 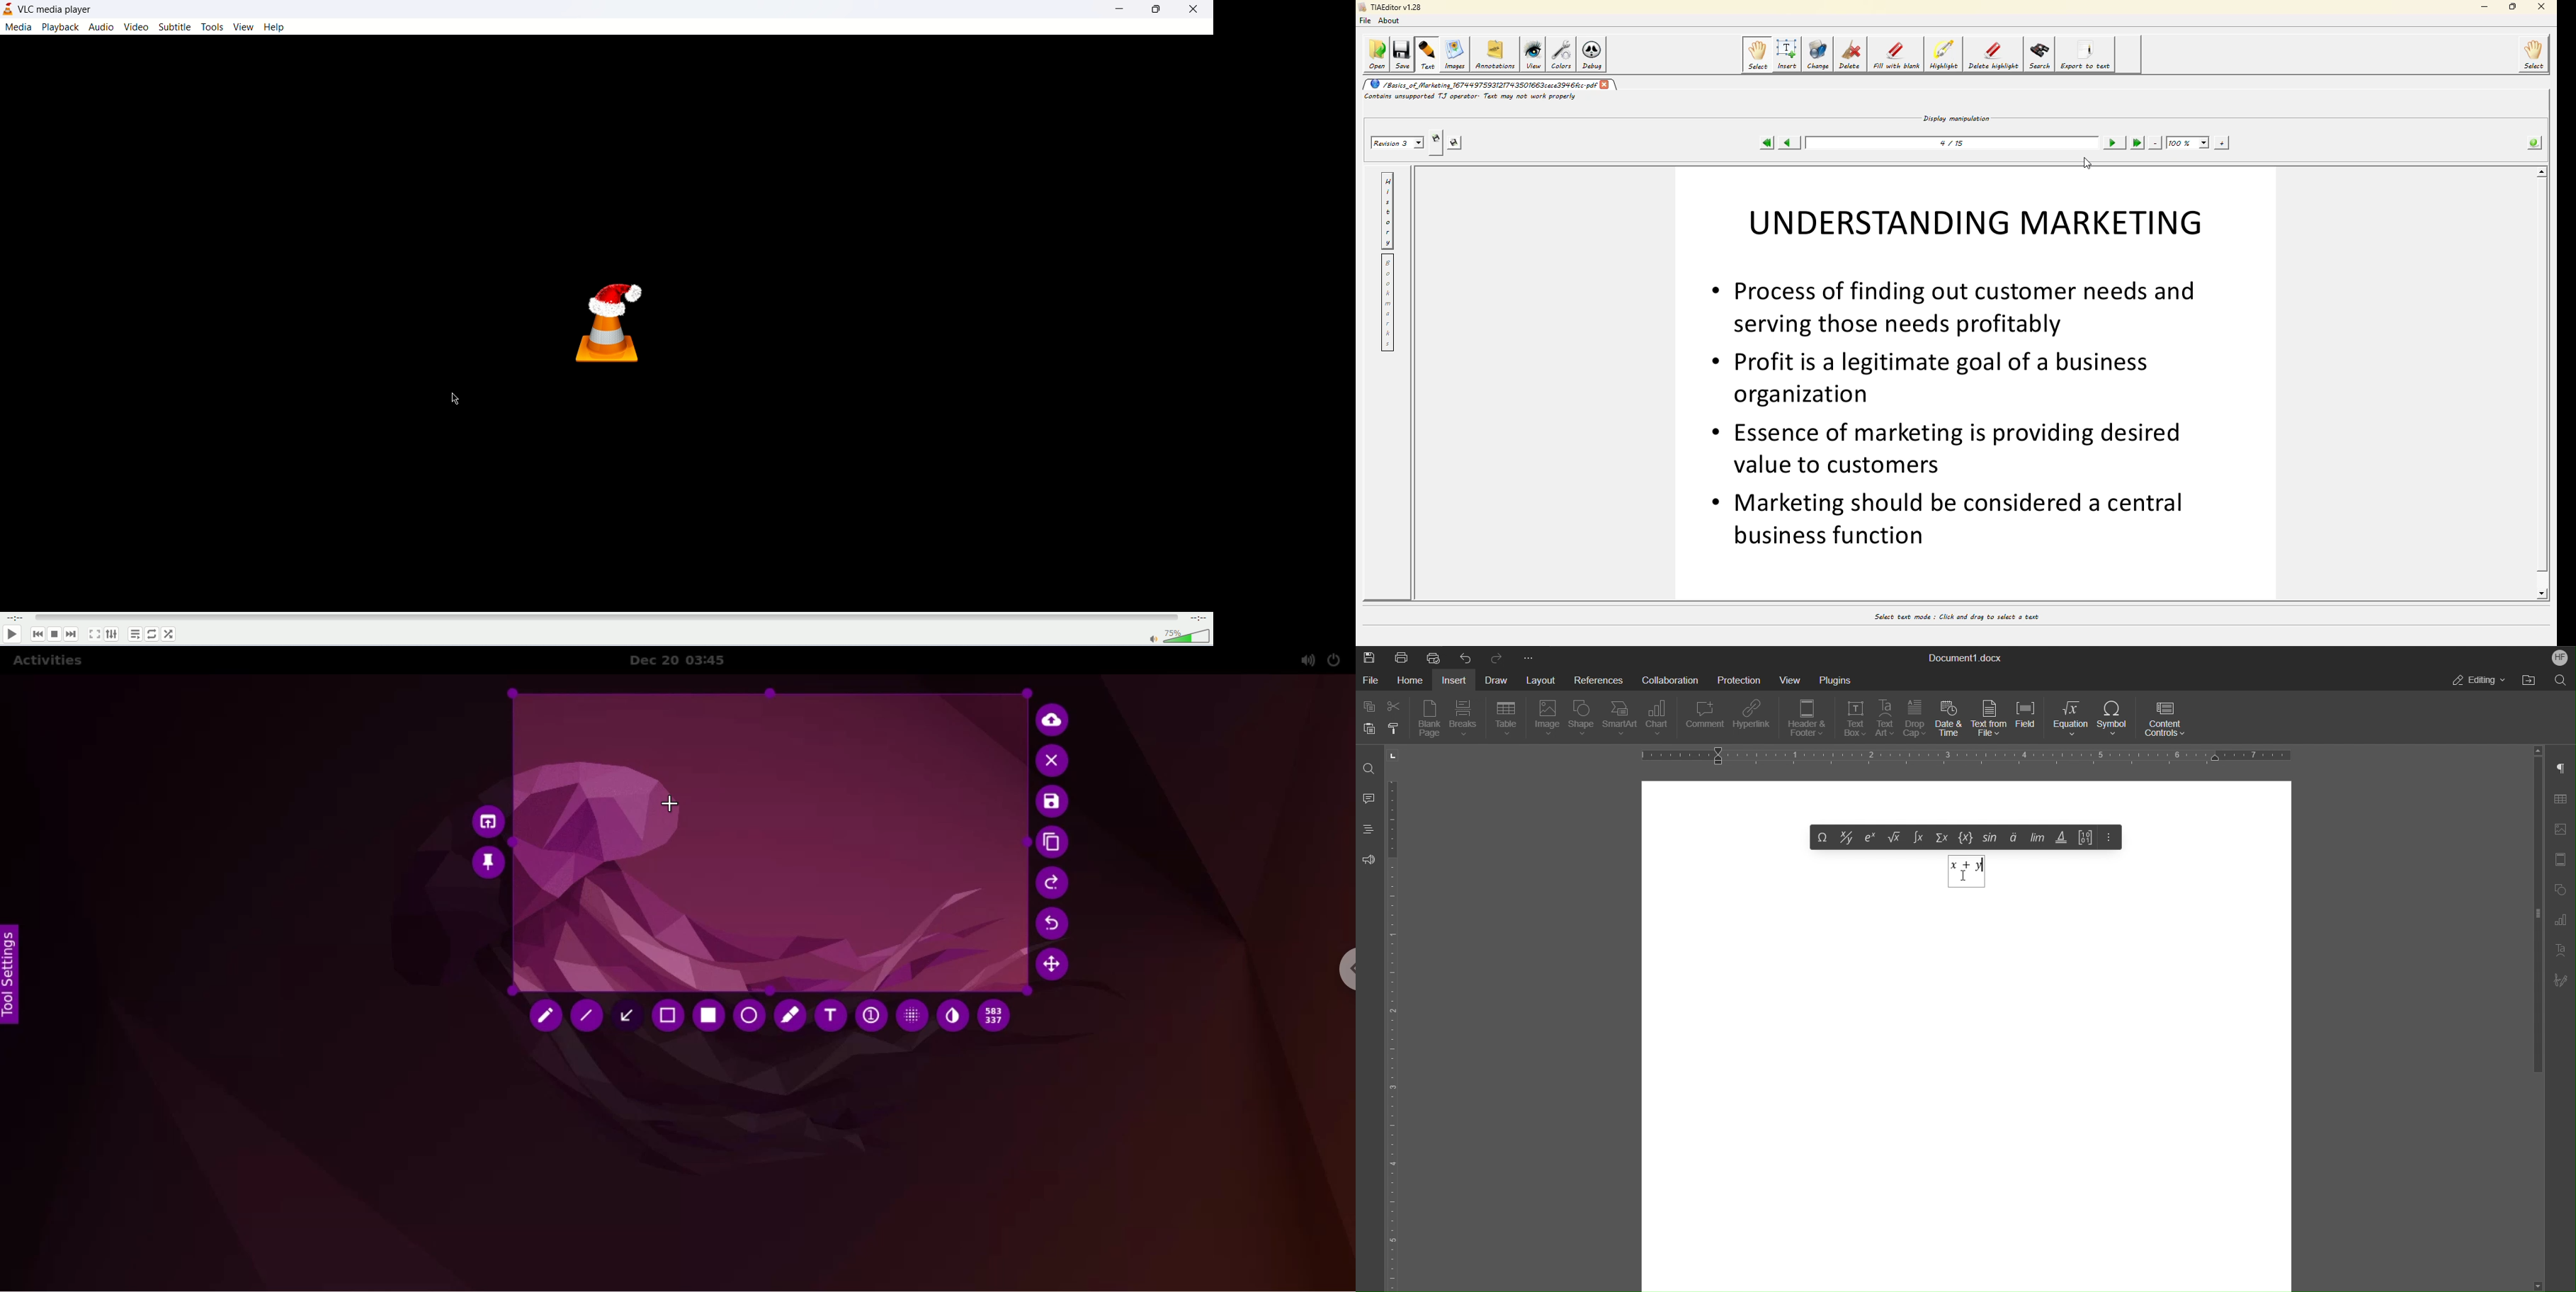 What do you see at coordinates (1837, 678) in the screenshot?
I see `Plugins` at bounding box center [1837, 678].